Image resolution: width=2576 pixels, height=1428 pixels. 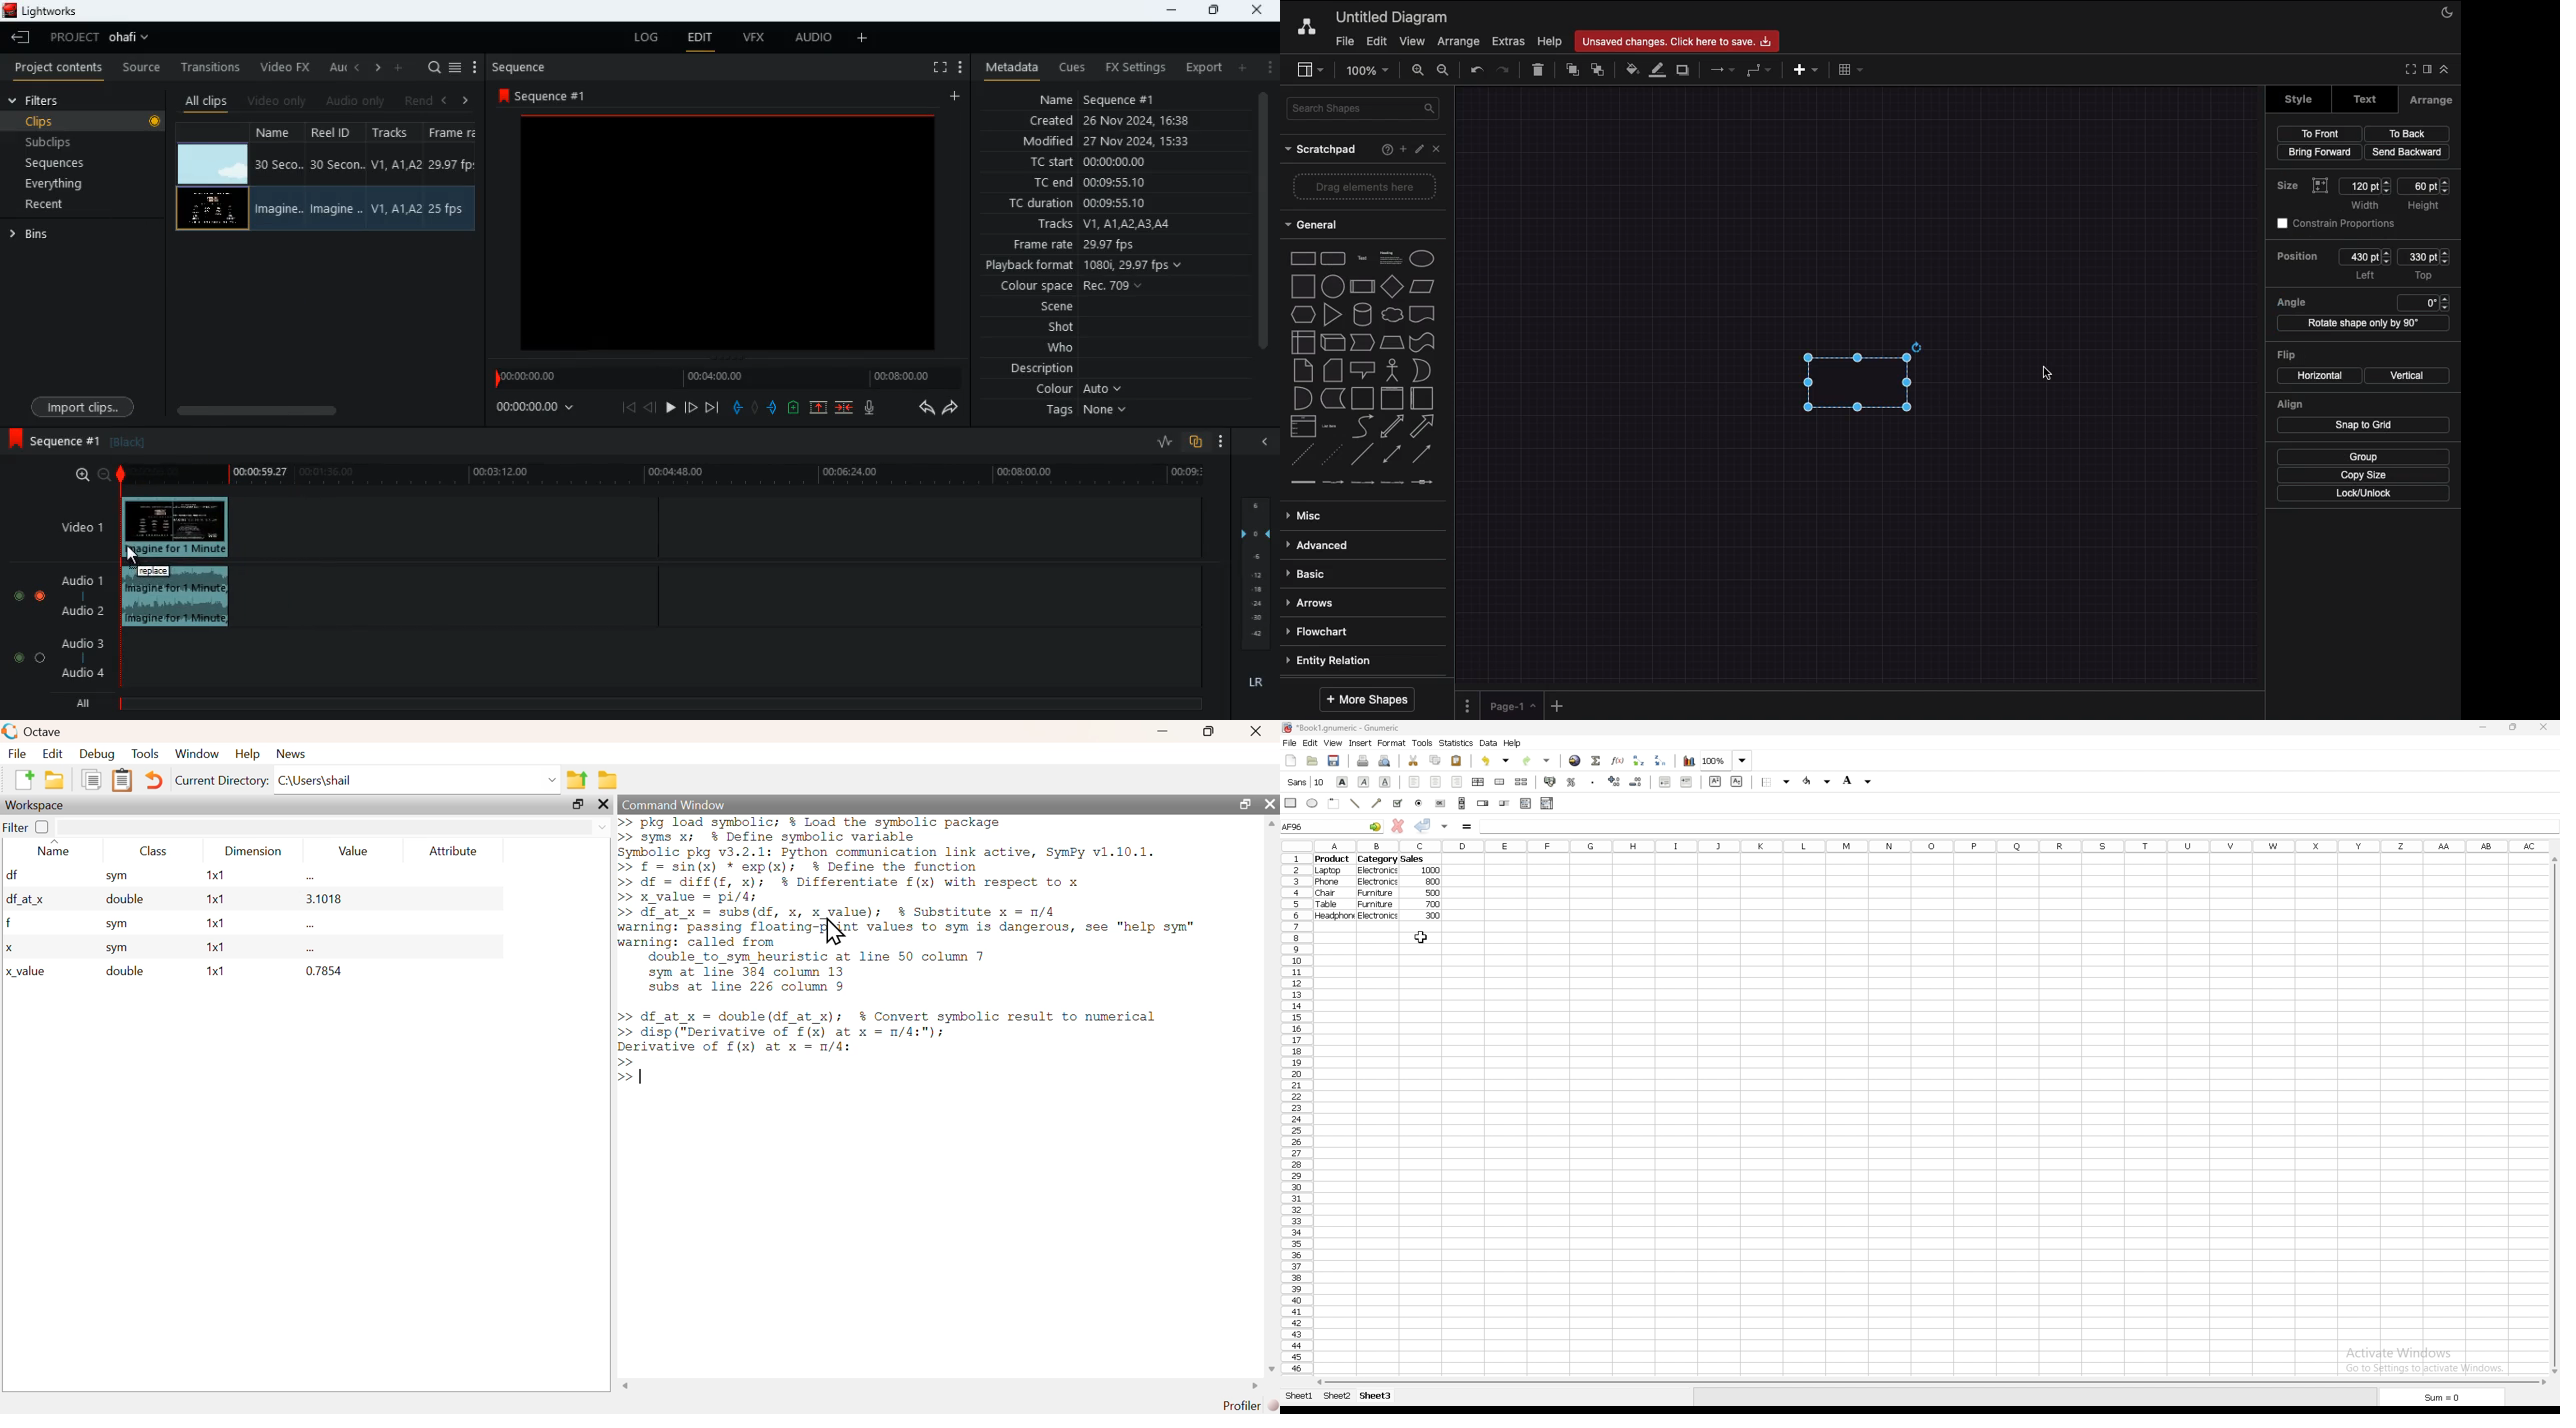 I want to click on hyperlink, so click(x=1576, y=761).